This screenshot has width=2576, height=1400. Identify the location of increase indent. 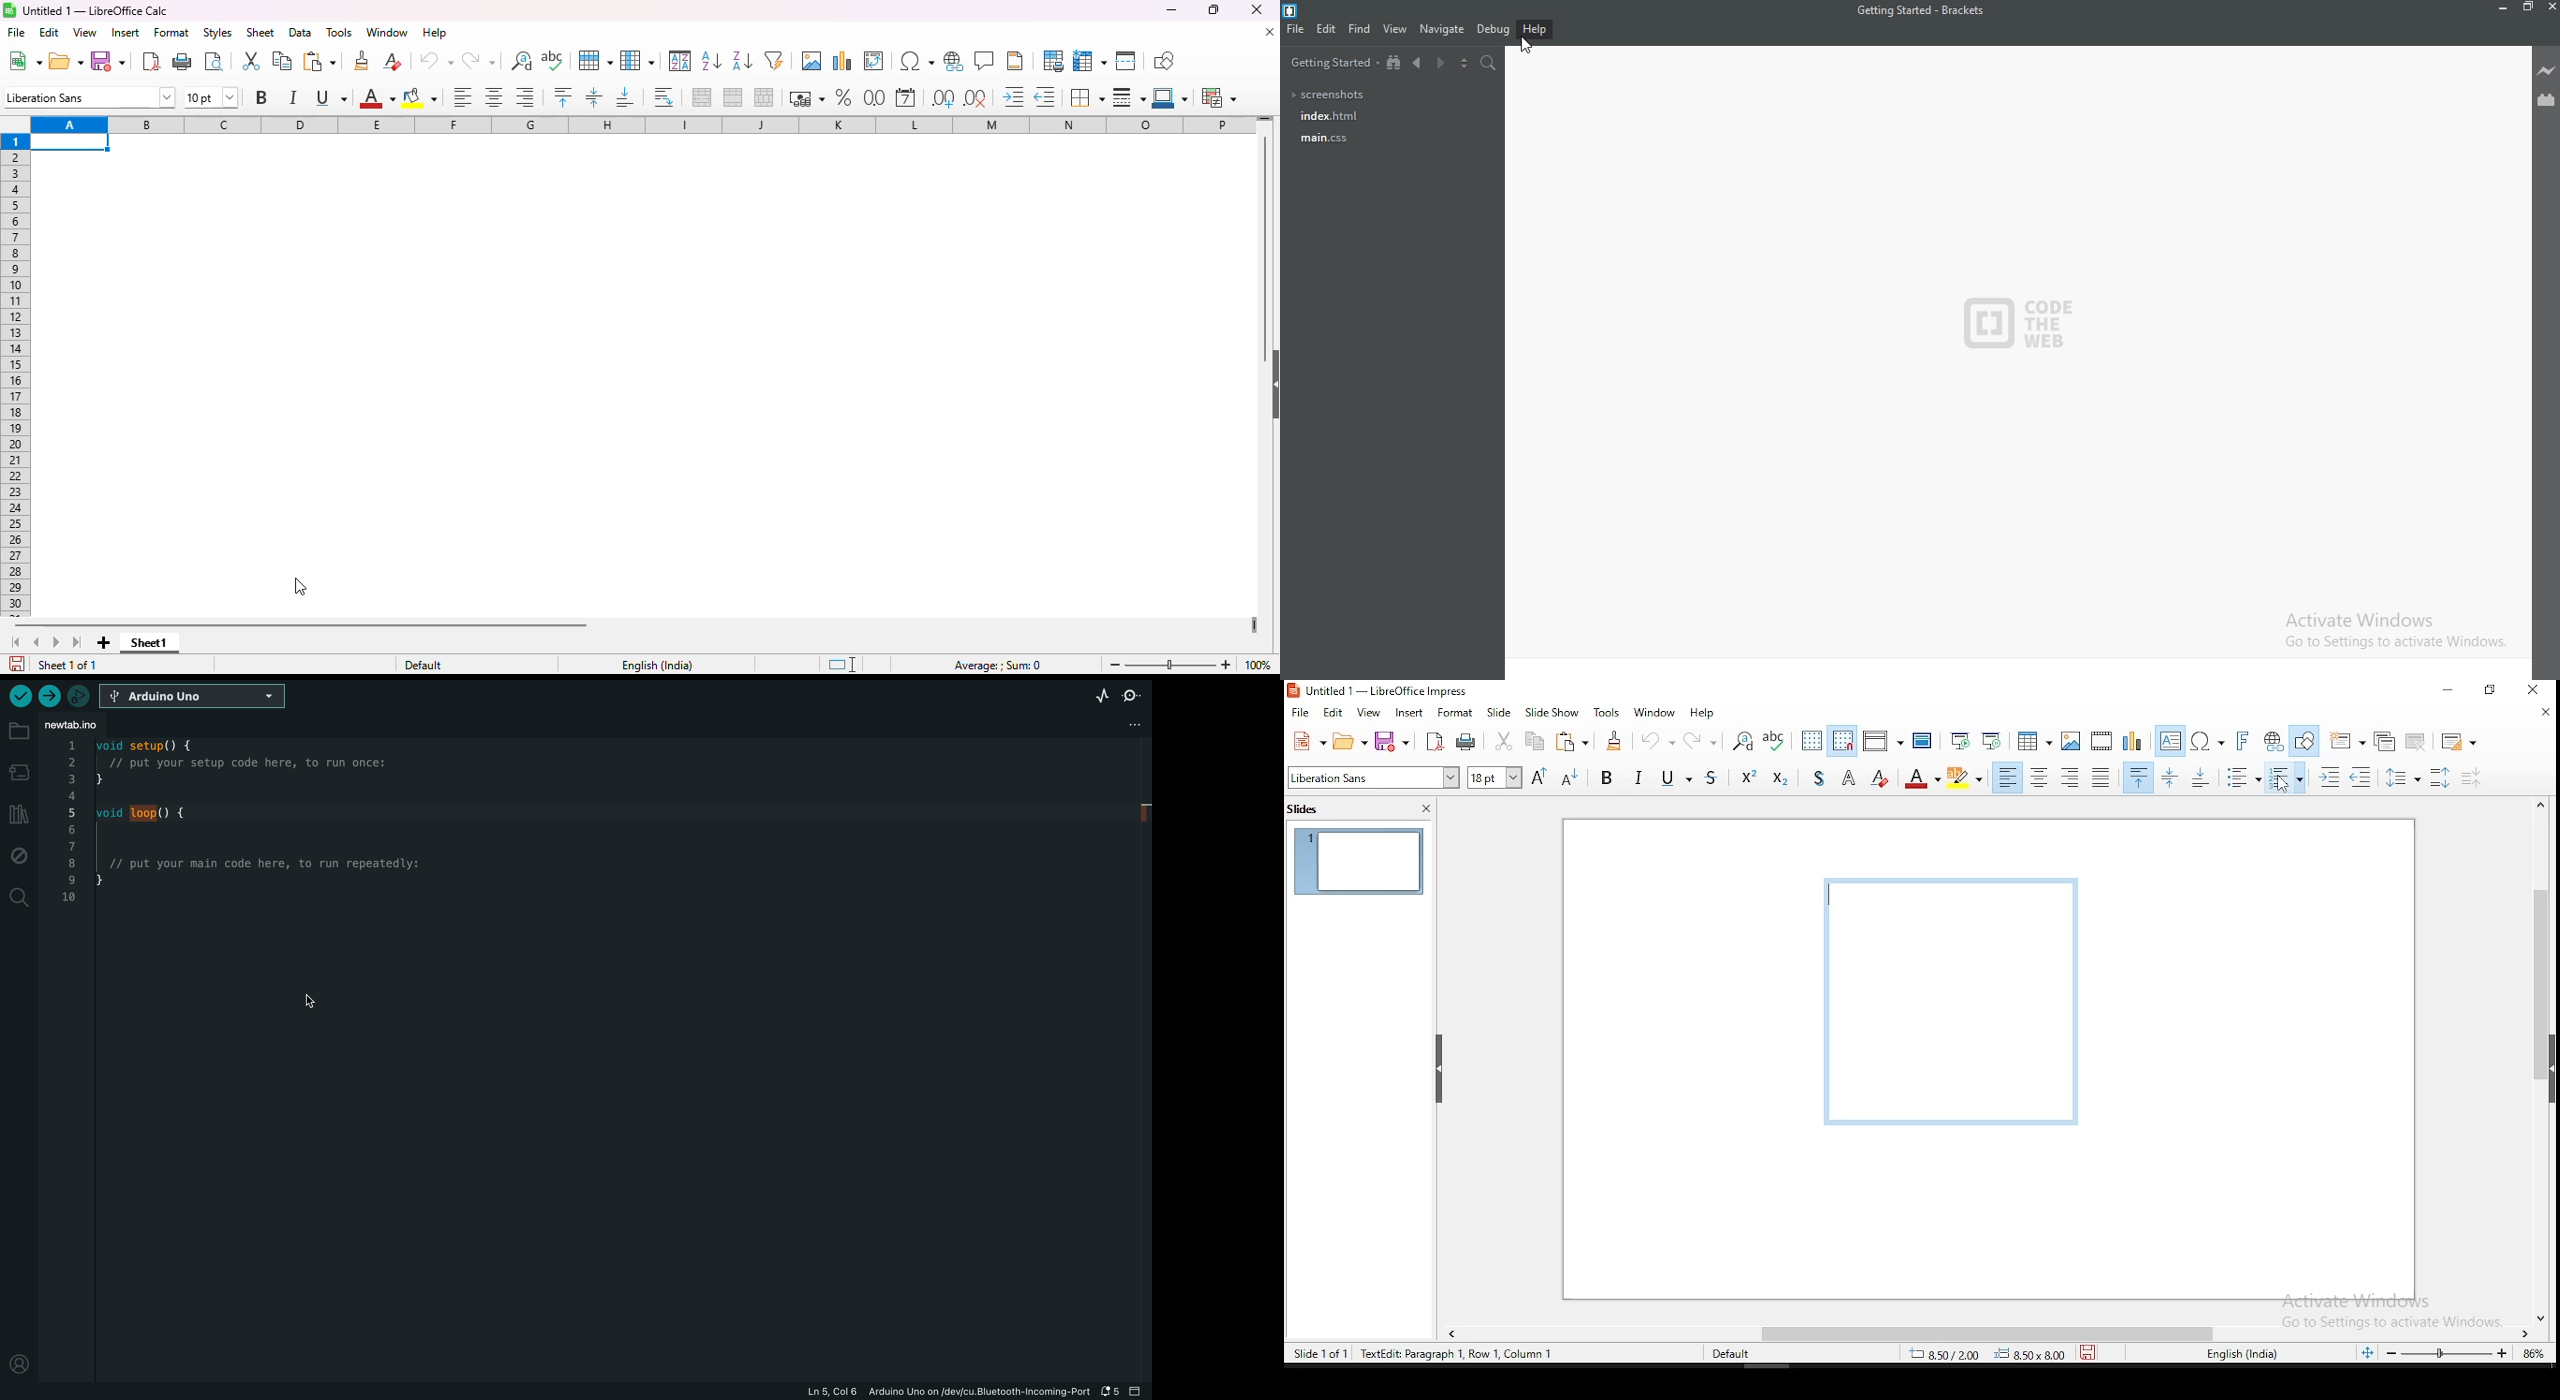
(1015, 97).